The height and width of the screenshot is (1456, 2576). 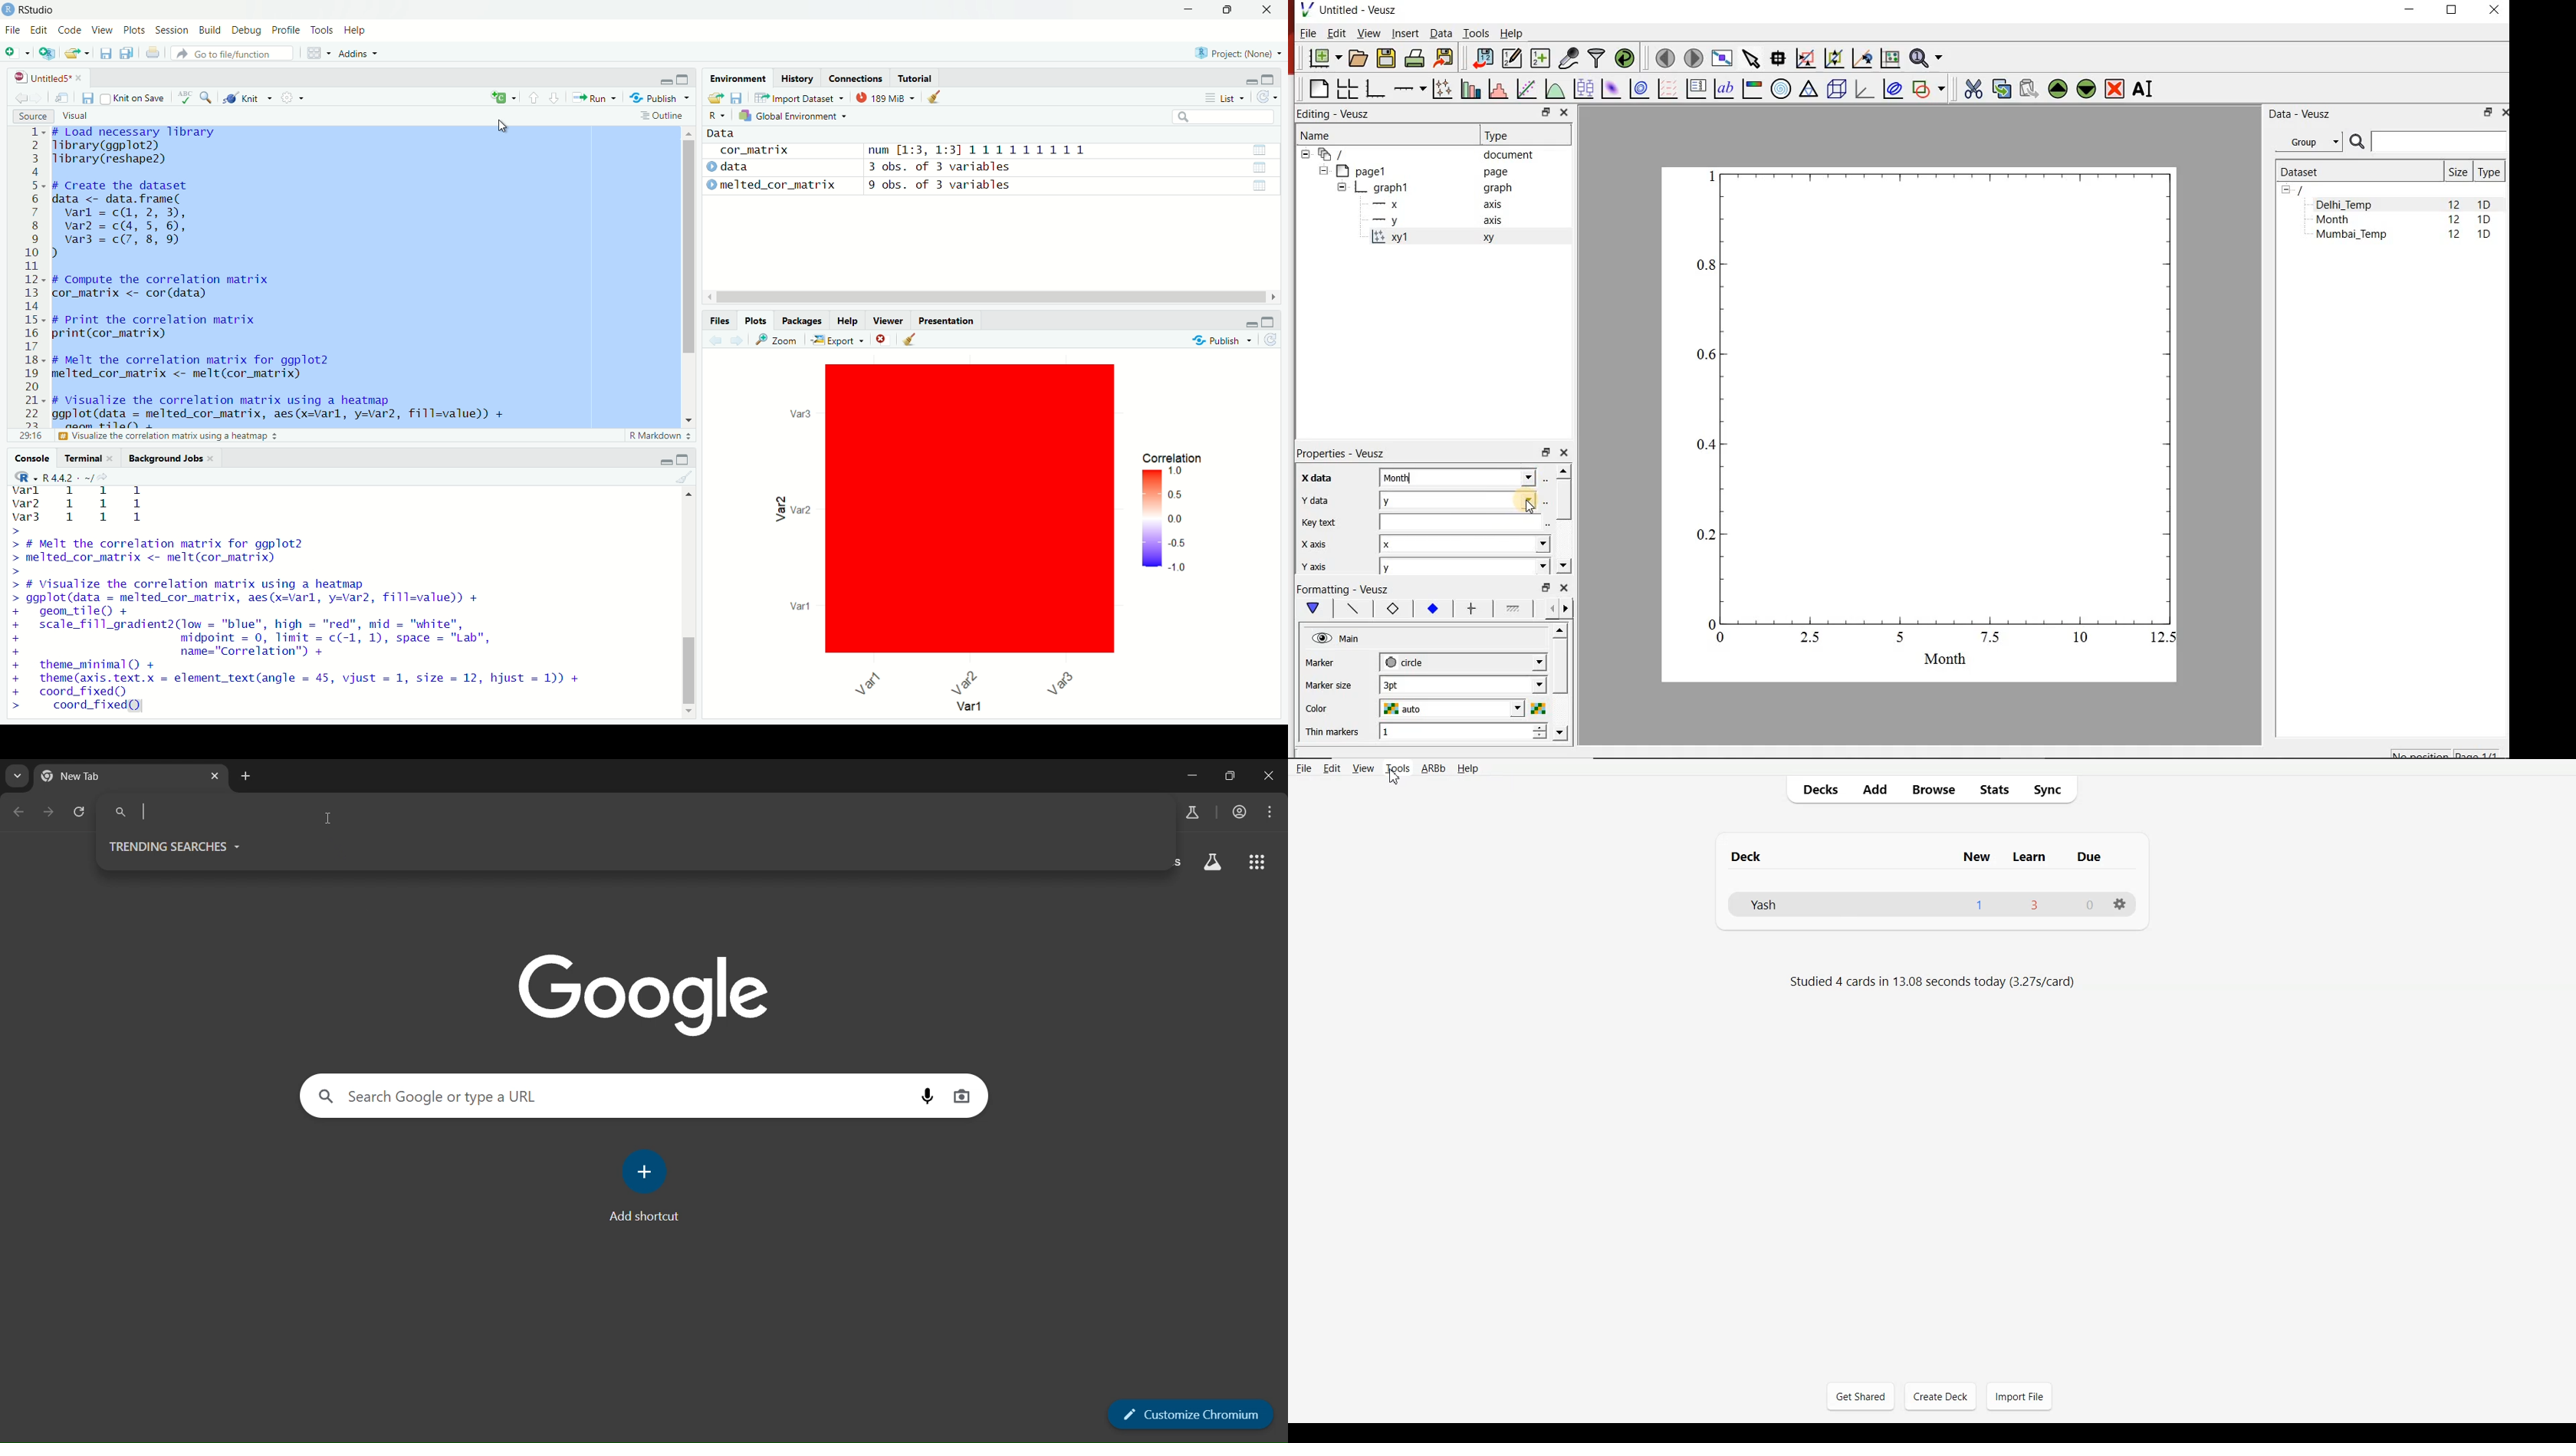 I want to click on 3obs of 3 variables, so click(x=1073, y=168).